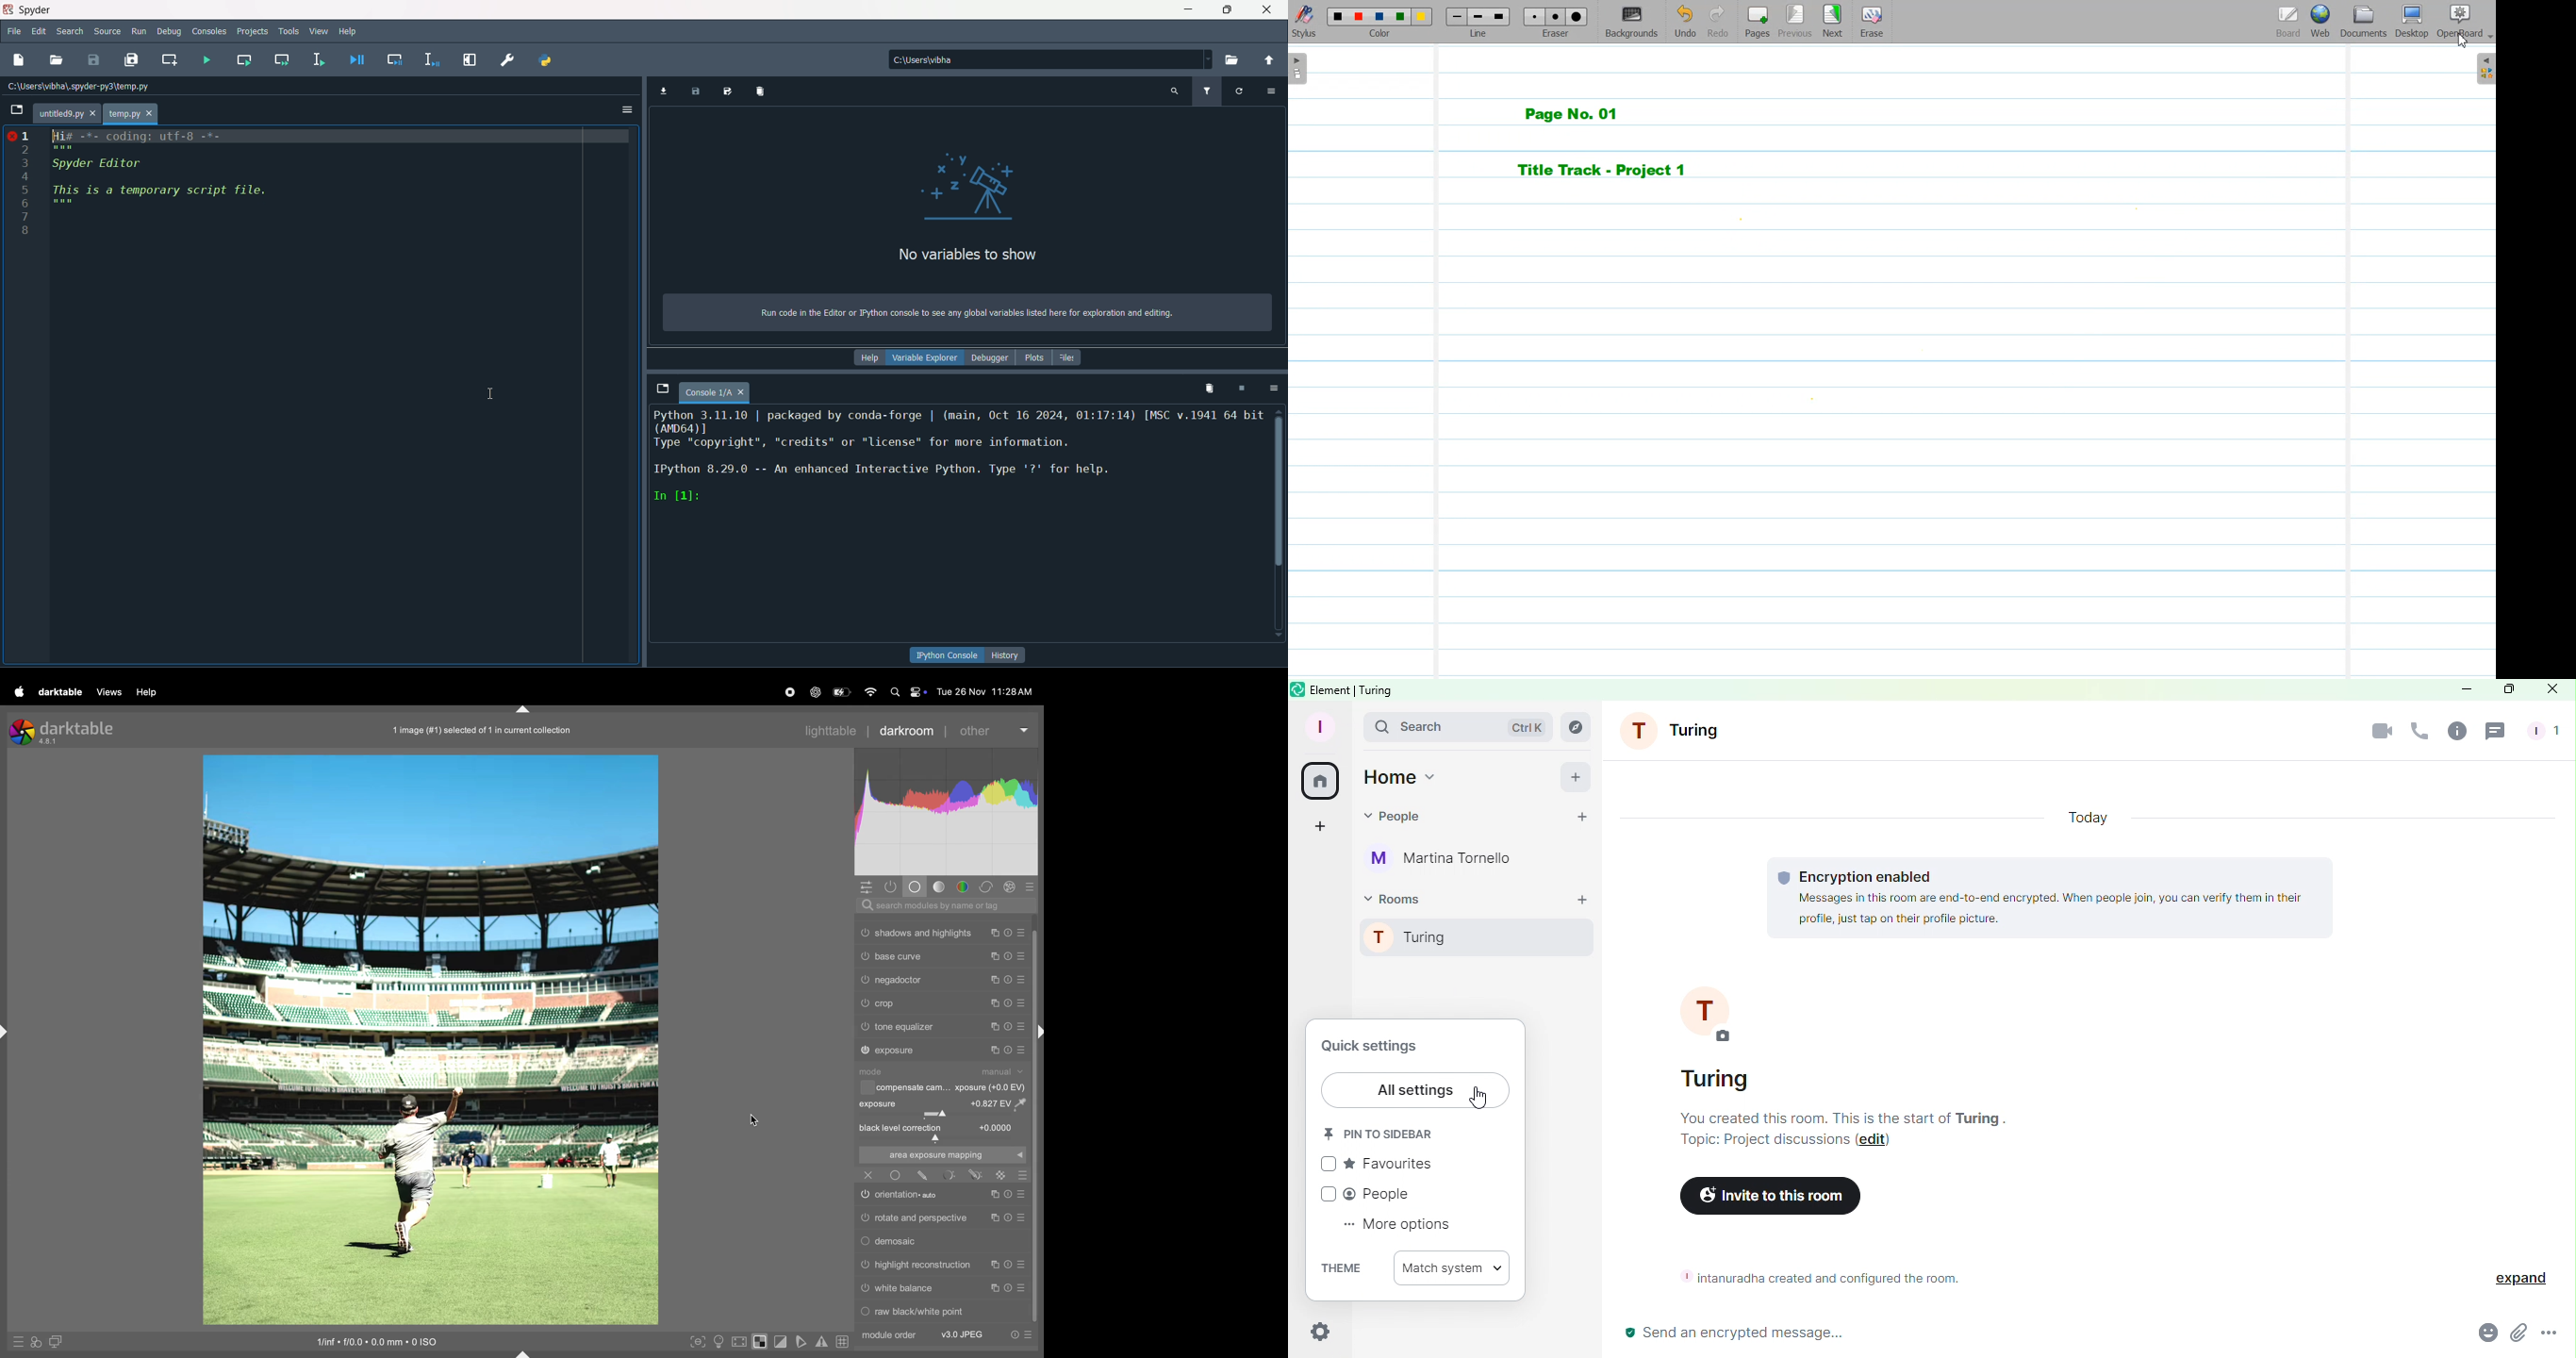  What do you see at coordinates (288, 32) in the screenshot?
I see `tools` at bounding box center [288, 32].